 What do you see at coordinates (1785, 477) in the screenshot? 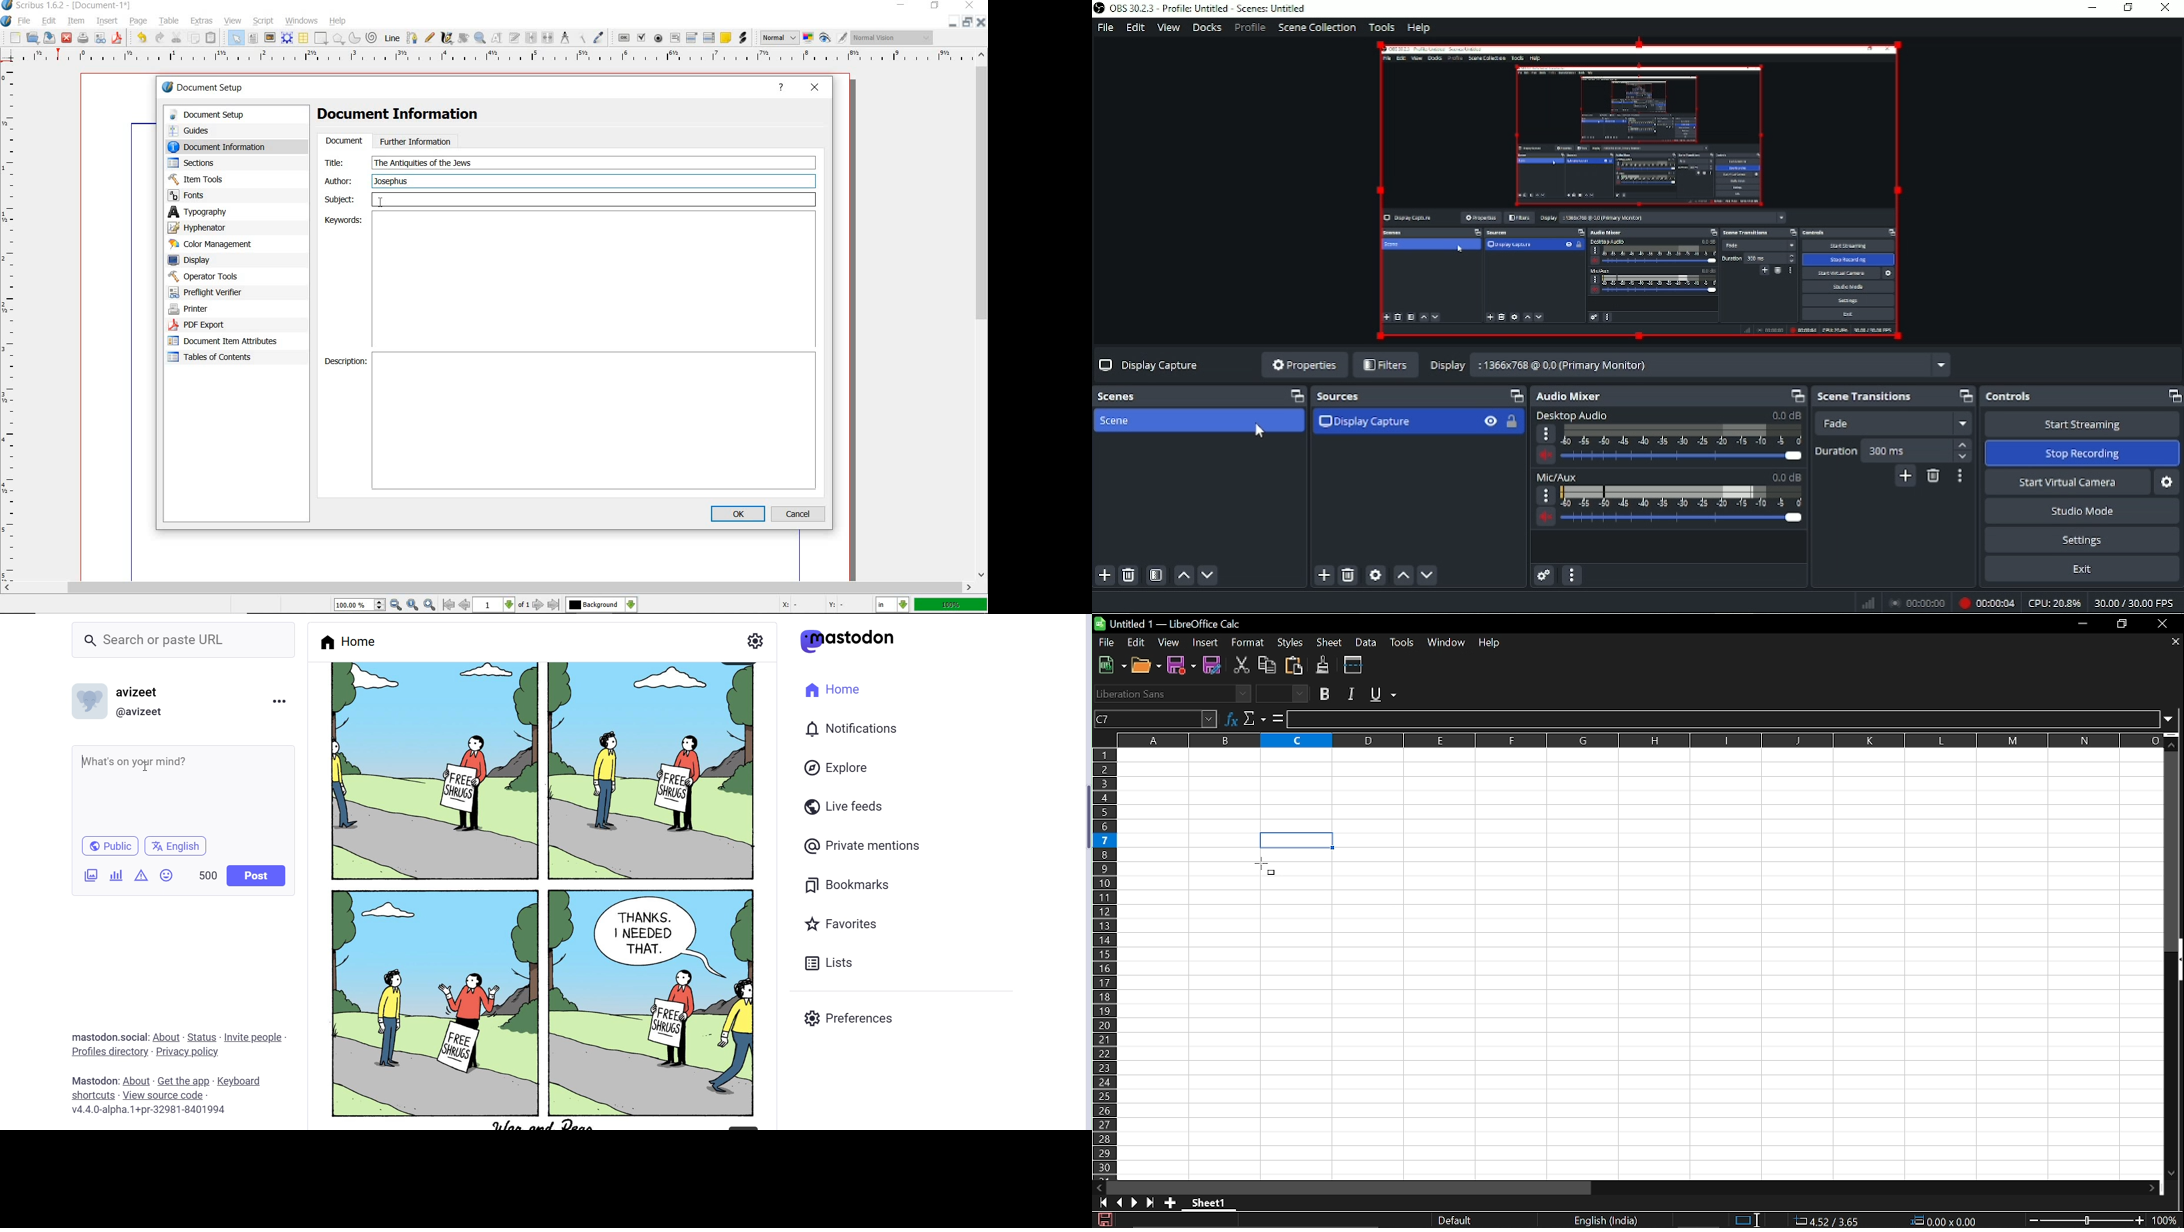
I see `0.0 dB` at bounding box center [1785, 477].